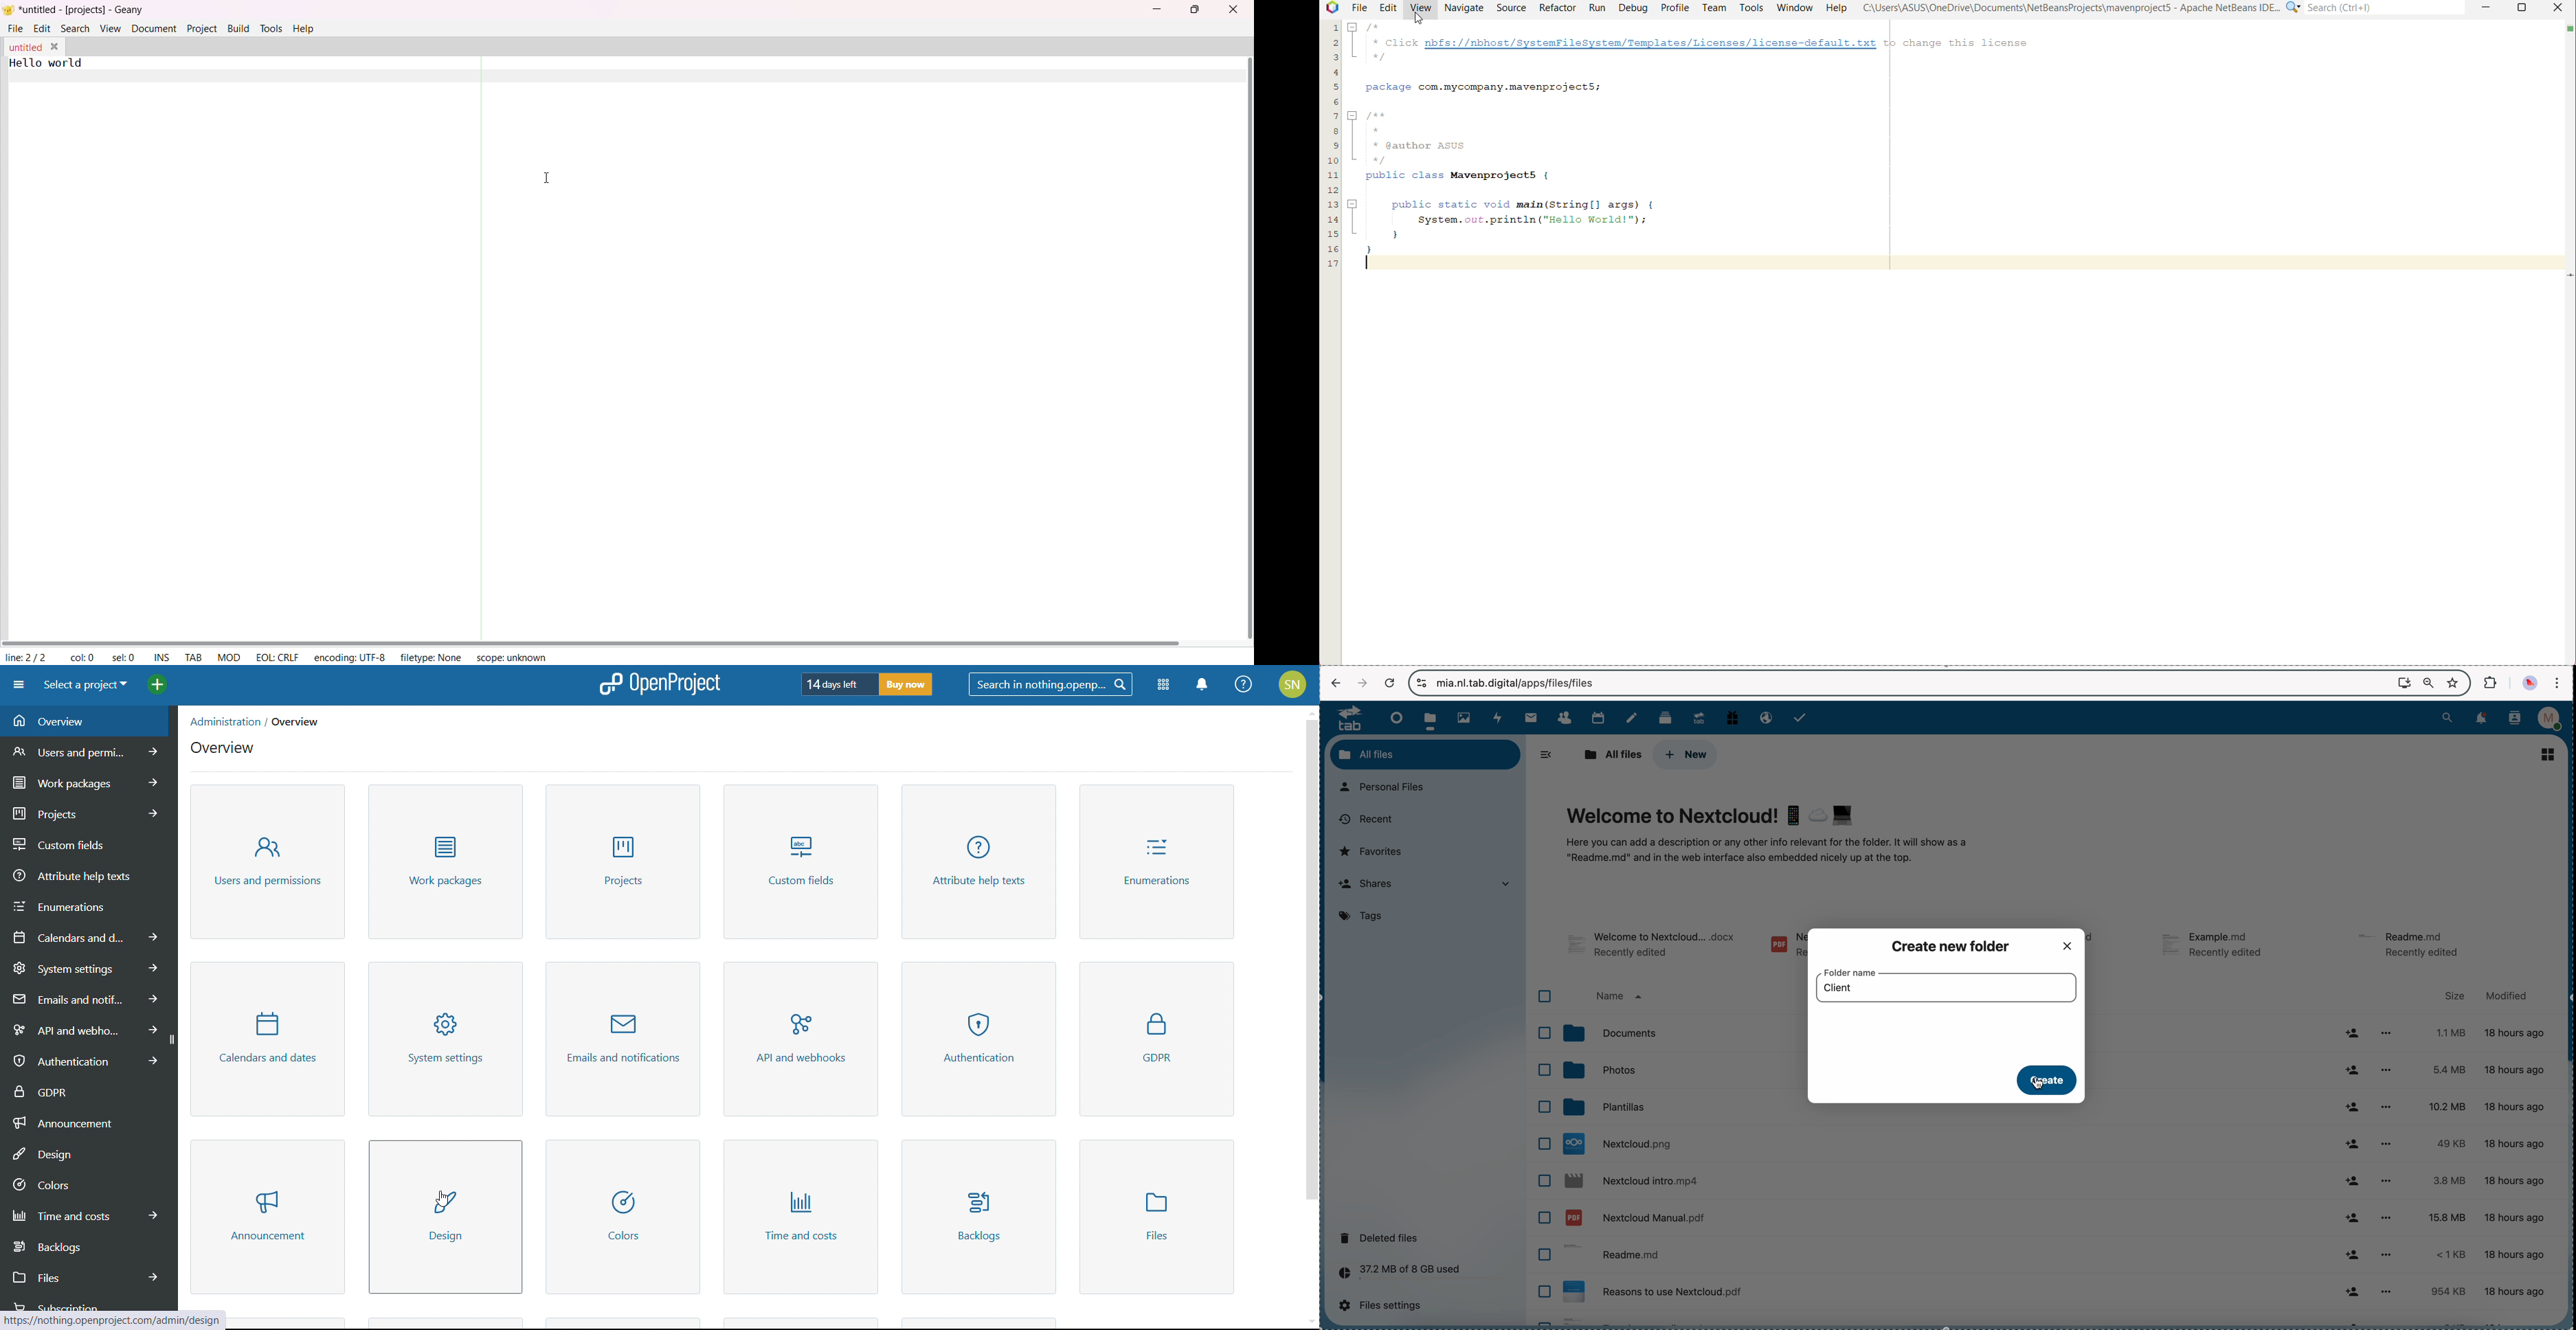  I want to click on file, so click(1943, 1218).